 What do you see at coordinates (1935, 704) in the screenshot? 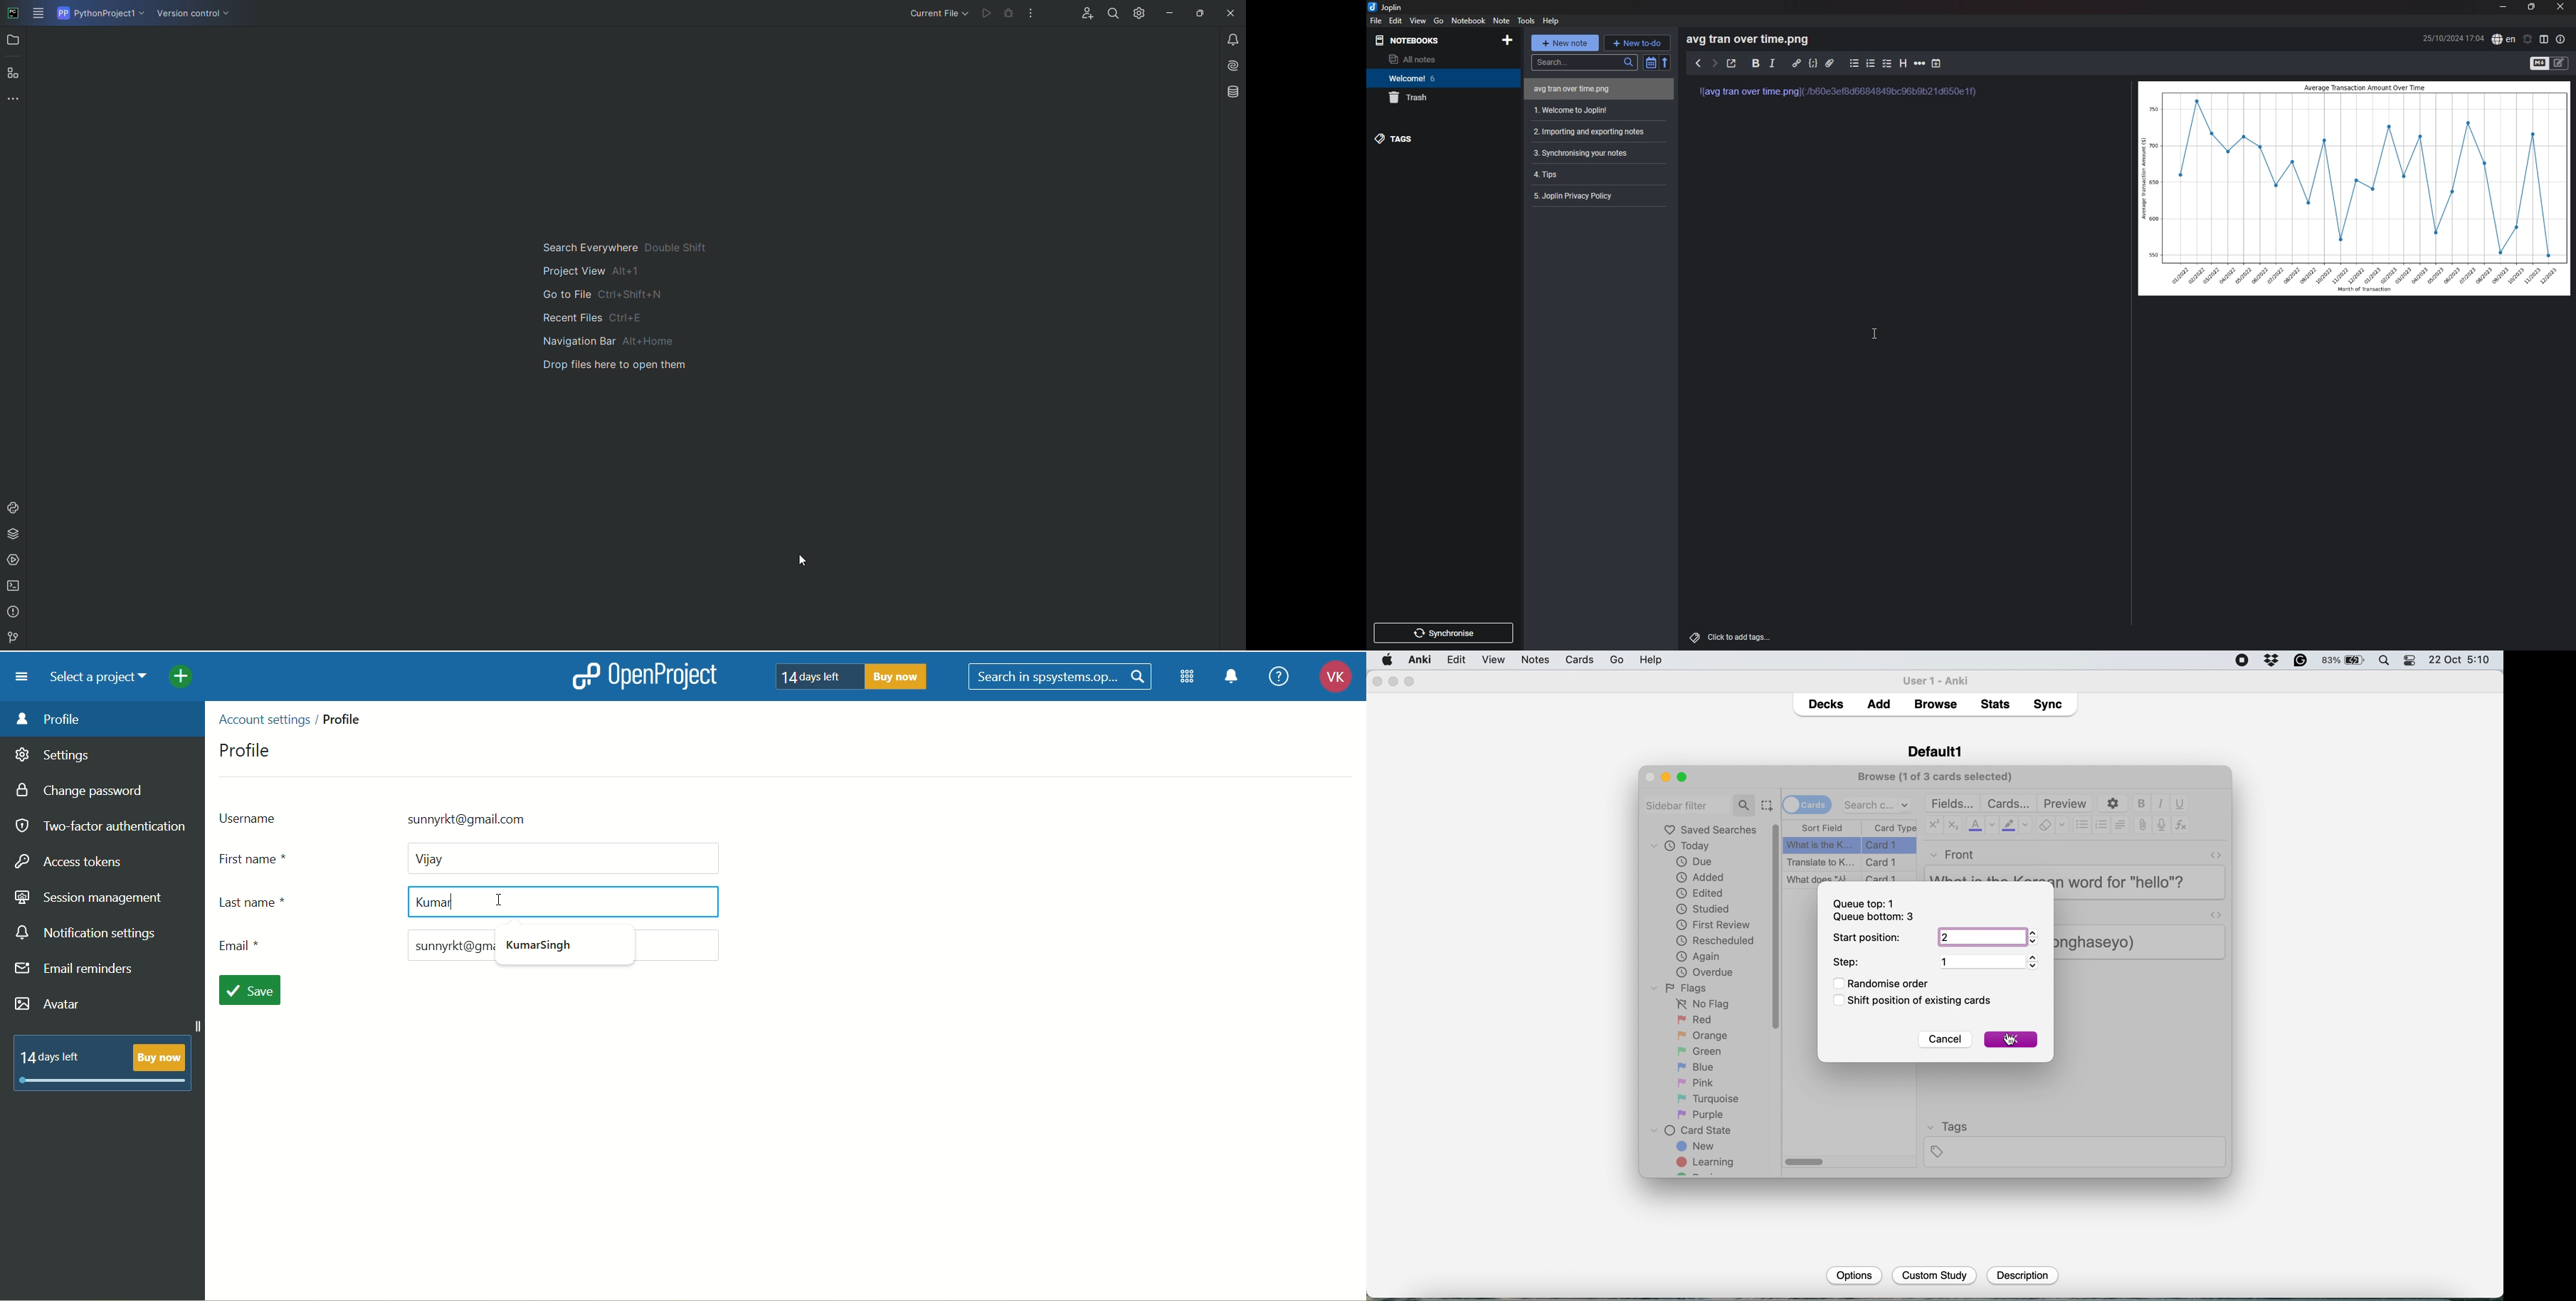
I see `Browse` at bounding box center [1935, 704].